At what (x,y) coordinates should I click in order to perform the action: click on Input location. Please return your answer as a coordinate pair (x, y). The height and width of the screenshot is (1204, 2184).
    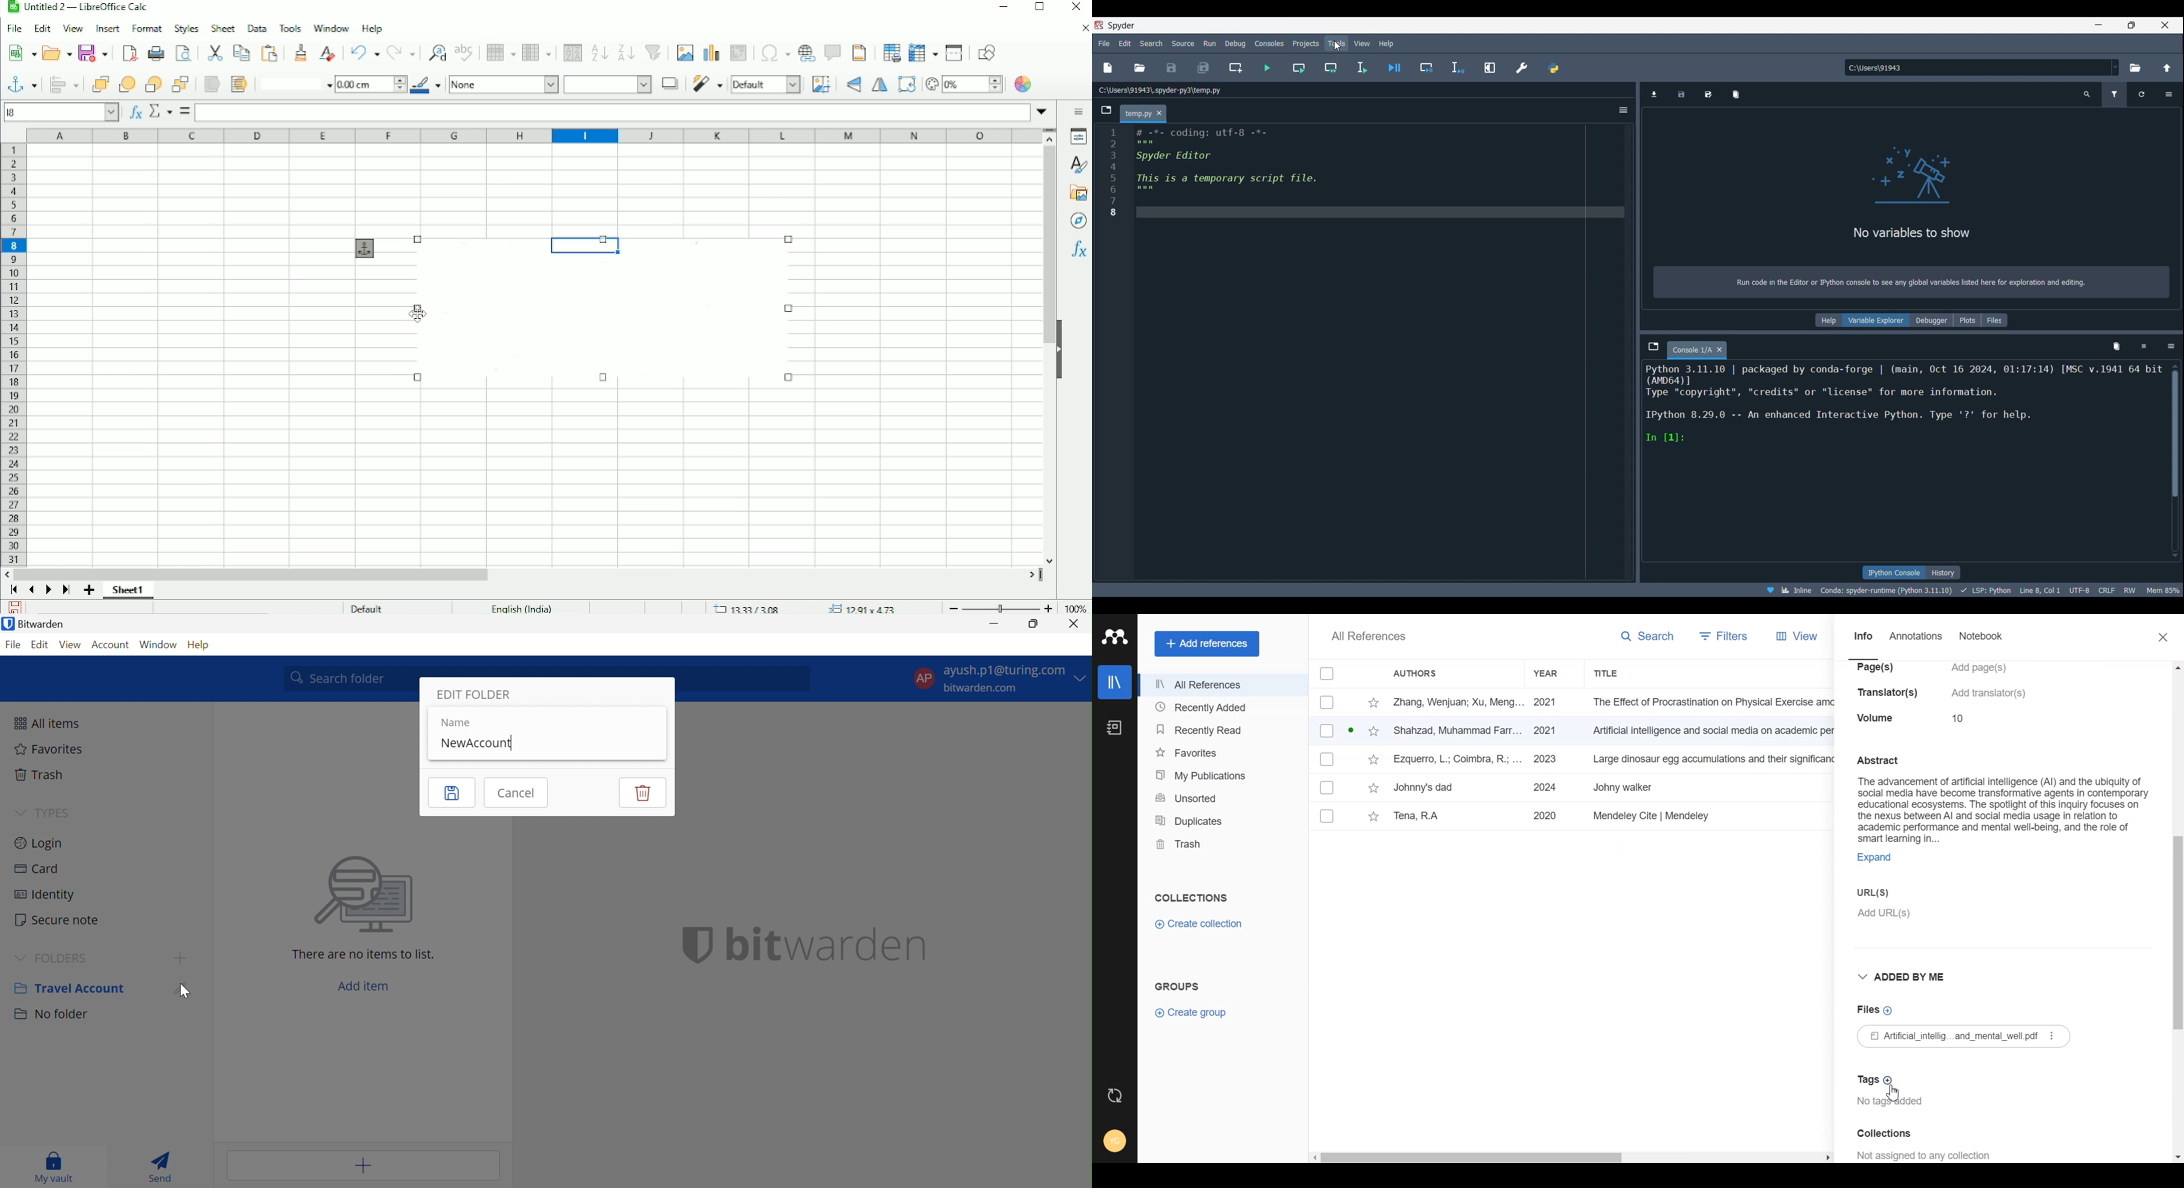
    Looking at the image, I should click on (1977, 67).